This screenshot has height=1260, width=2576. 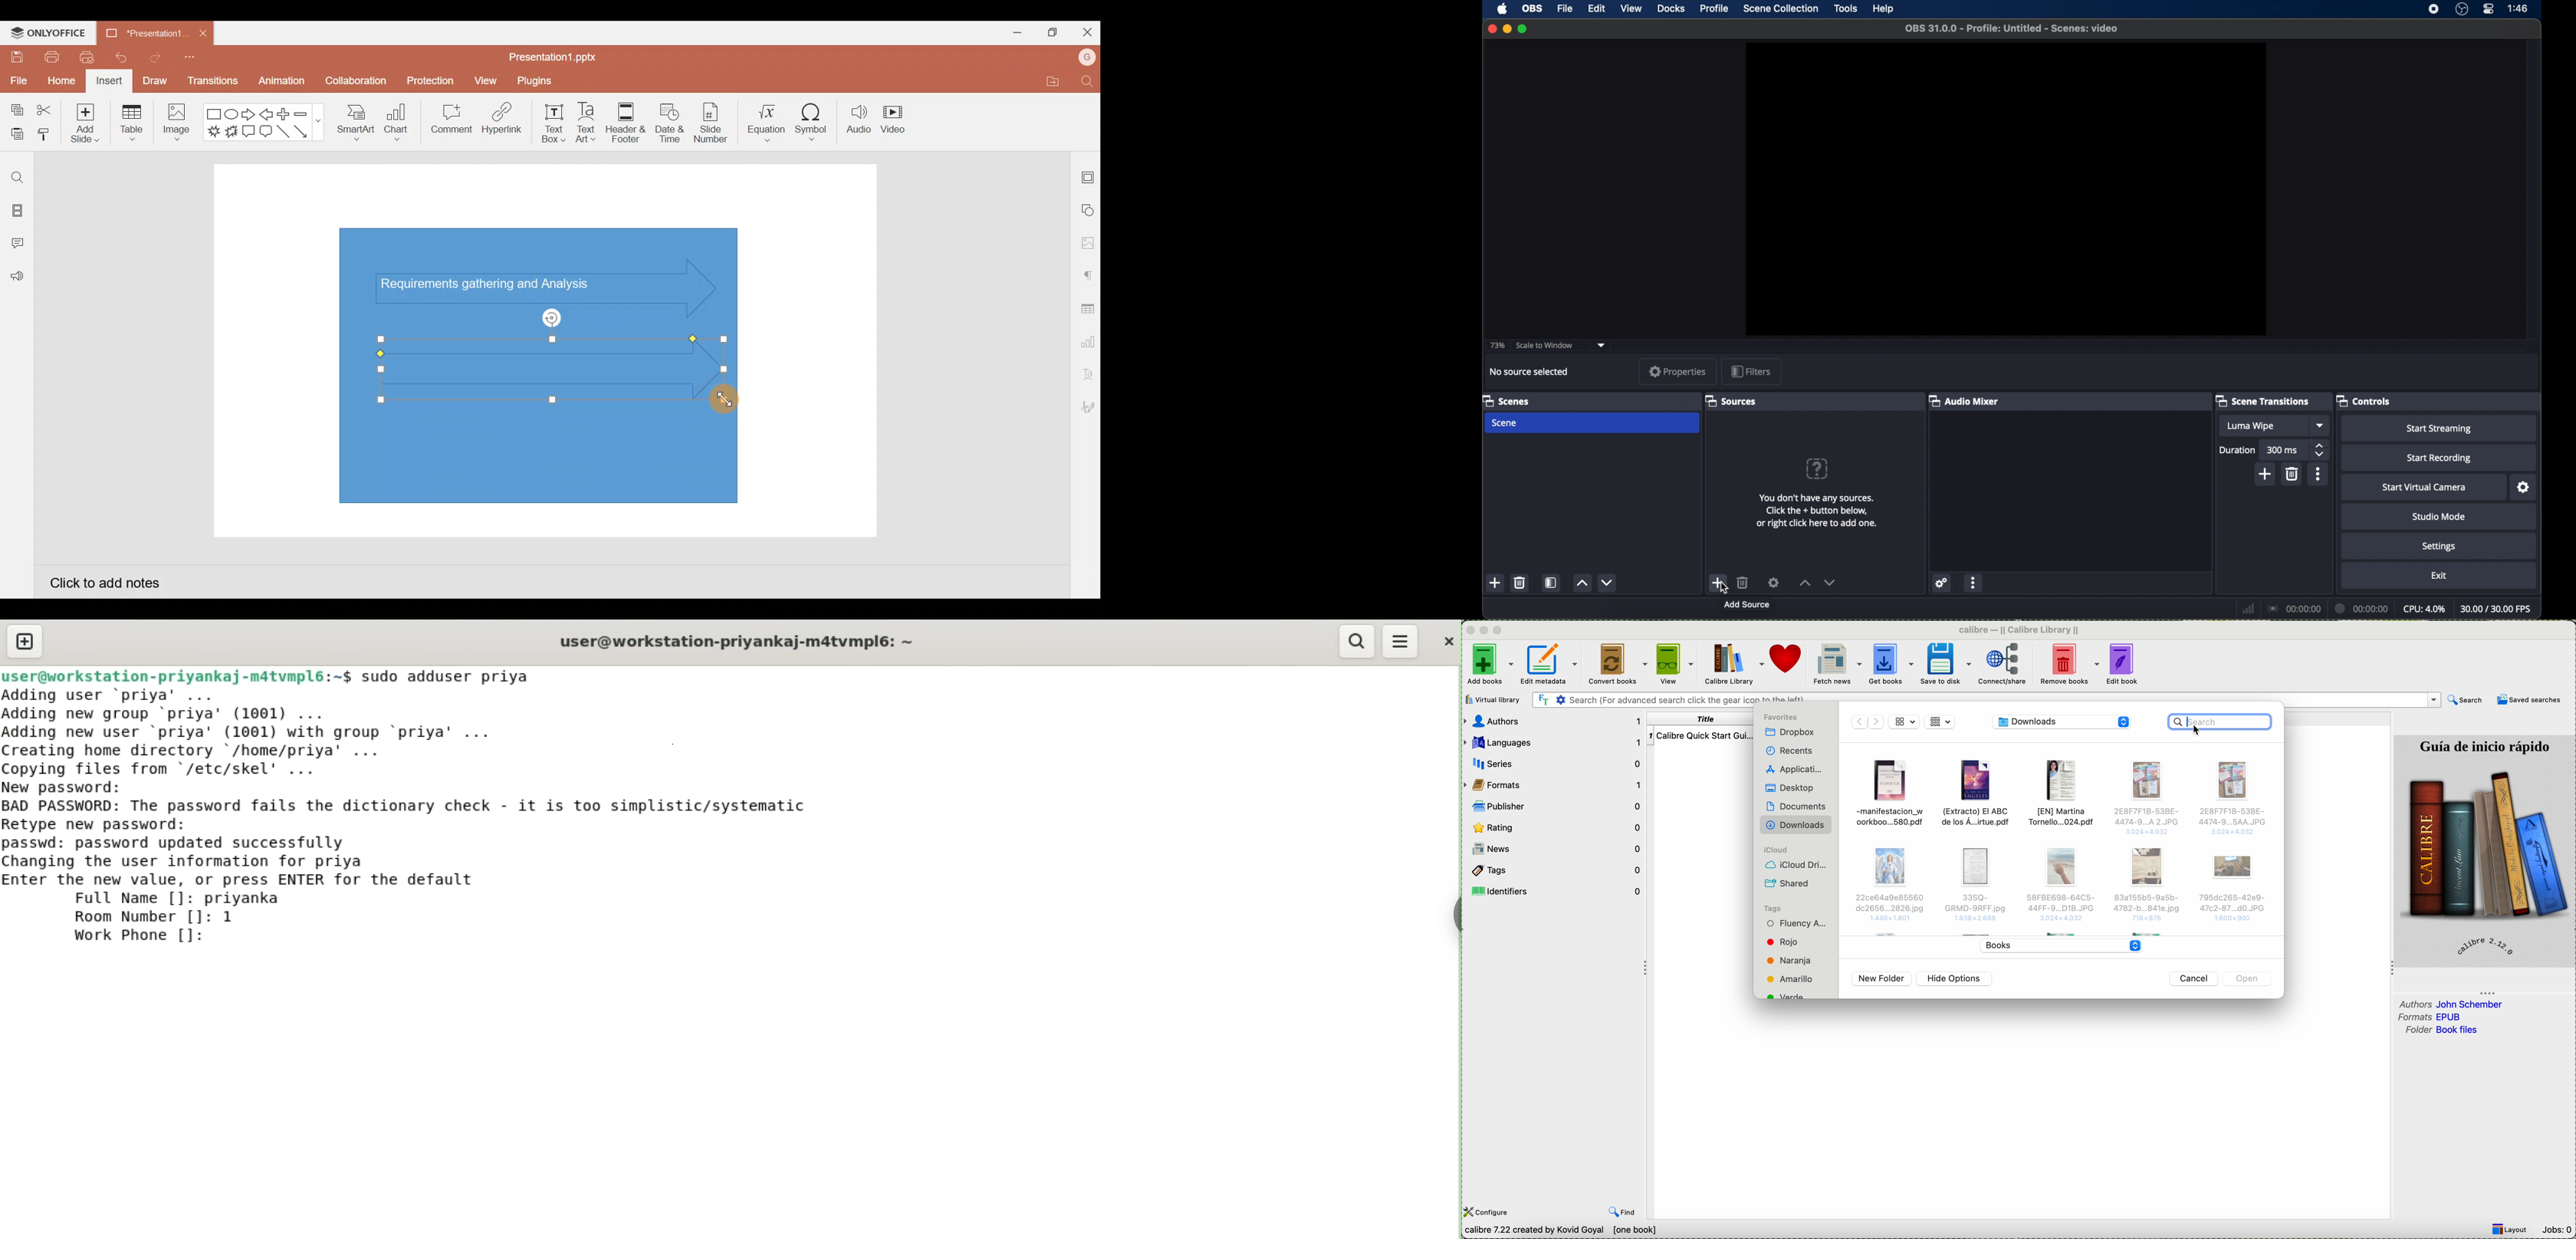 I want to click on screen recorder icon, so click(x=2434, y=9).